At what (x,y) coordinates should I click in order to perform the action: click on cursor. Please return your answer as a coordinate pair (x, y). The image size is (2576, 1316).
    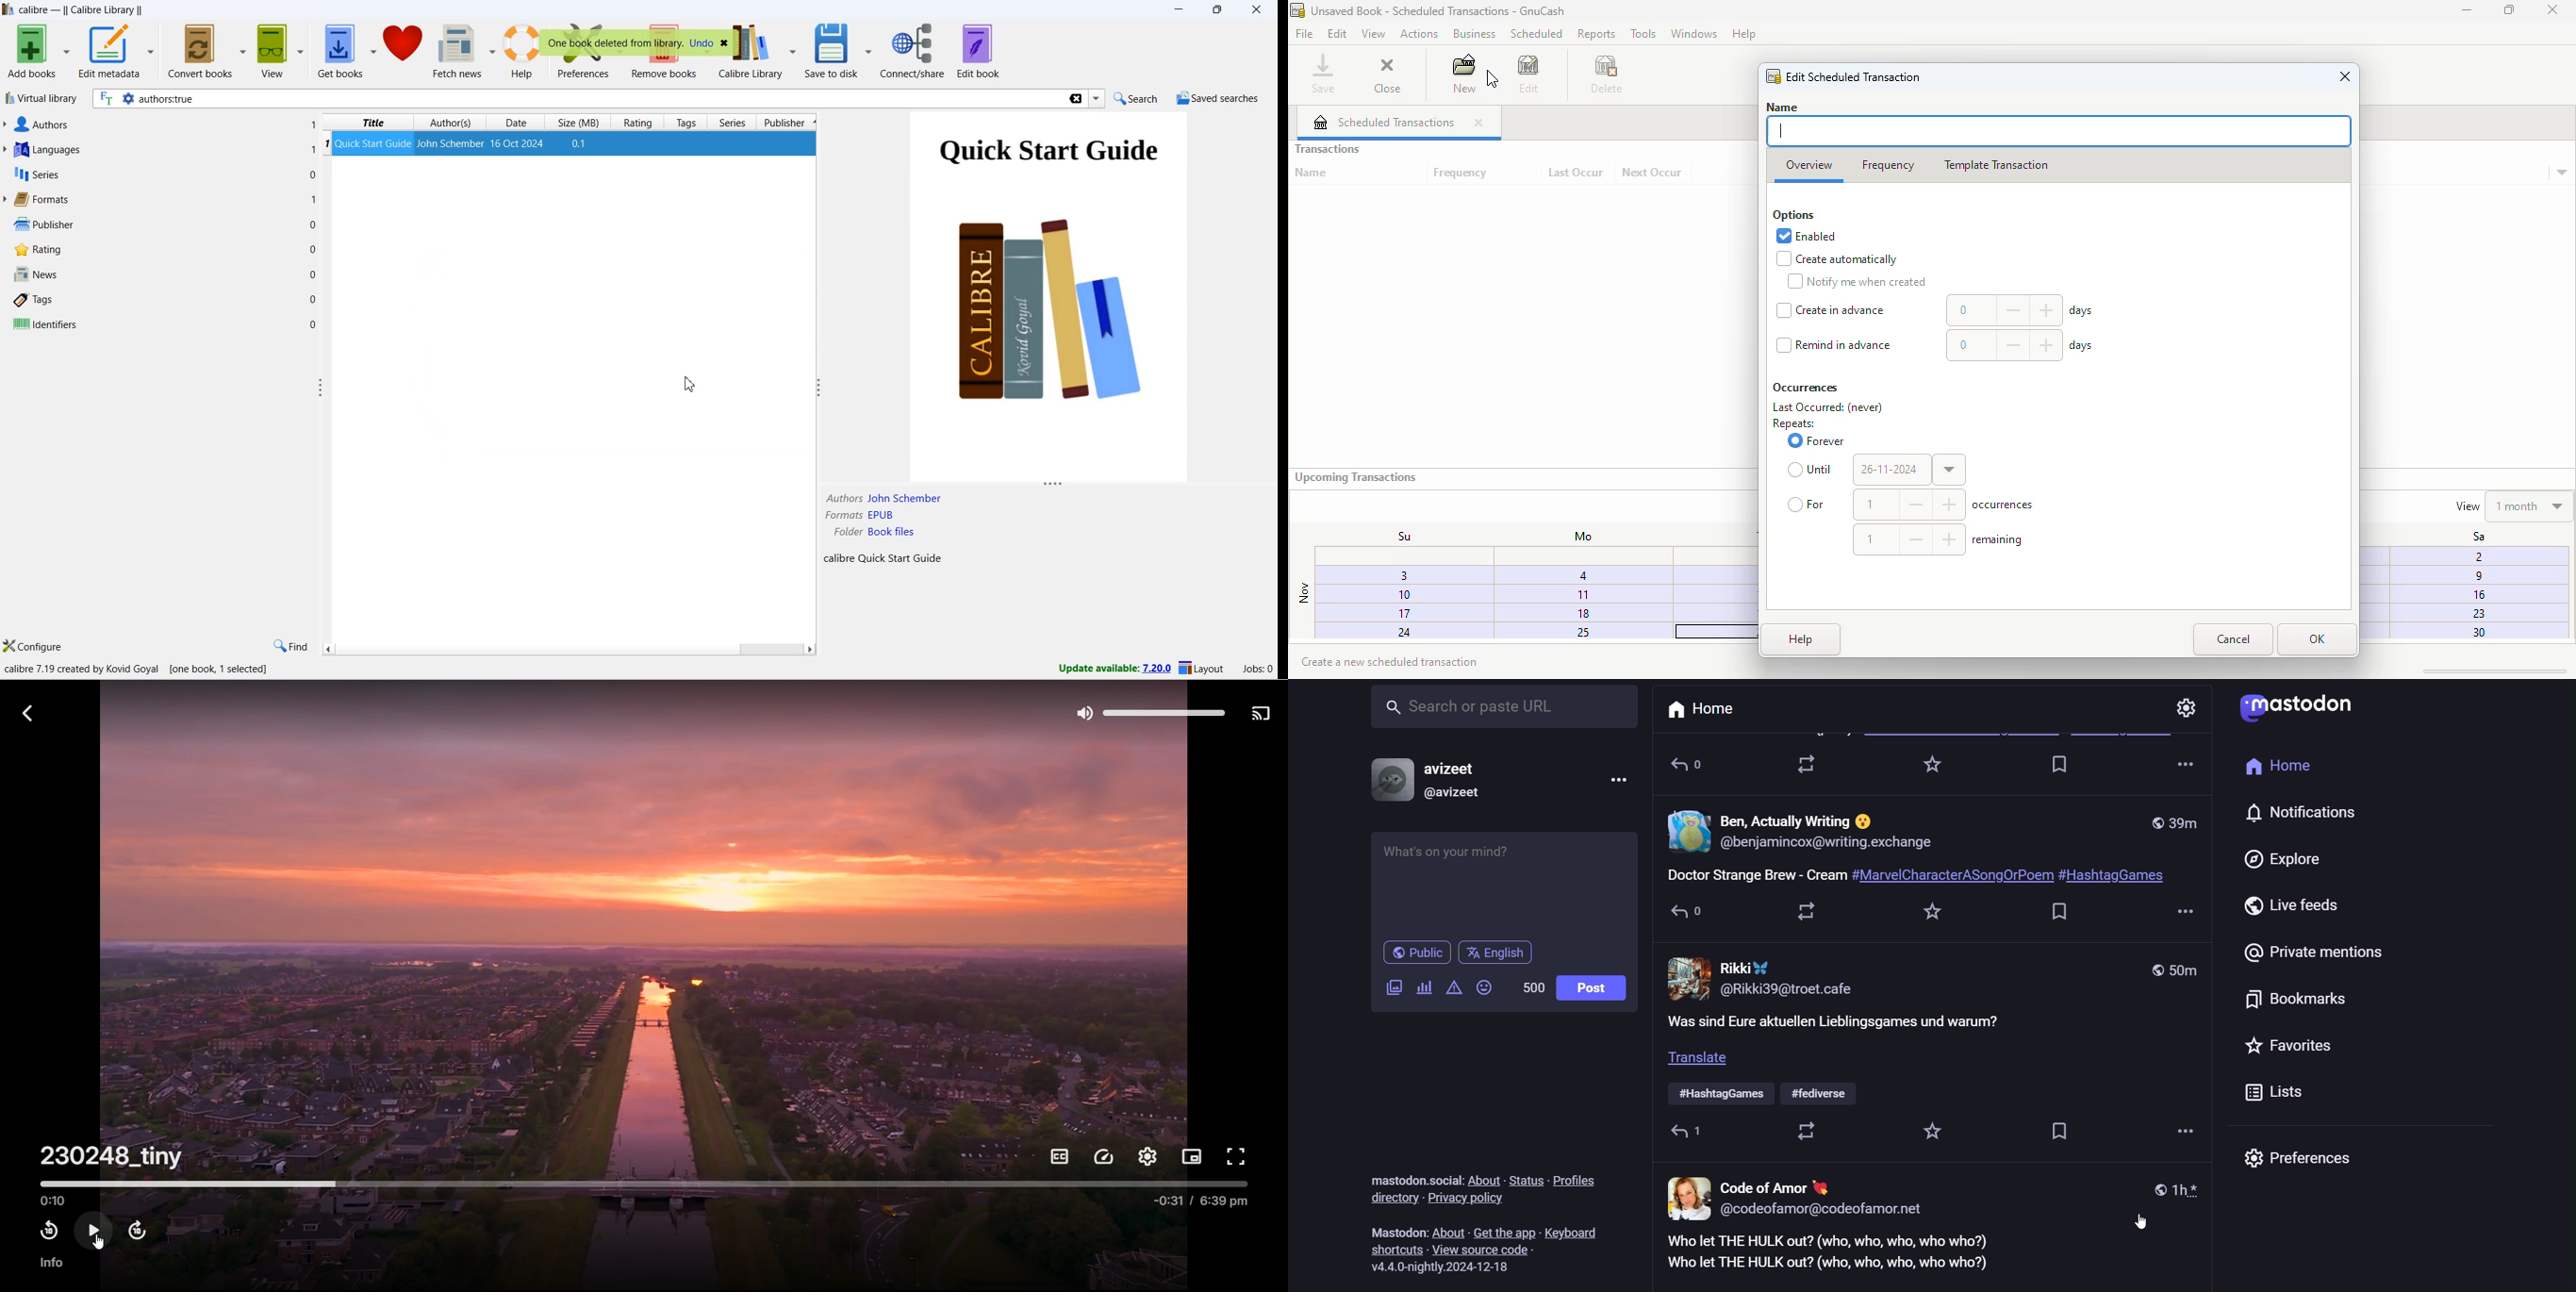
    Looking at the image, I should click on (2140, 1221).